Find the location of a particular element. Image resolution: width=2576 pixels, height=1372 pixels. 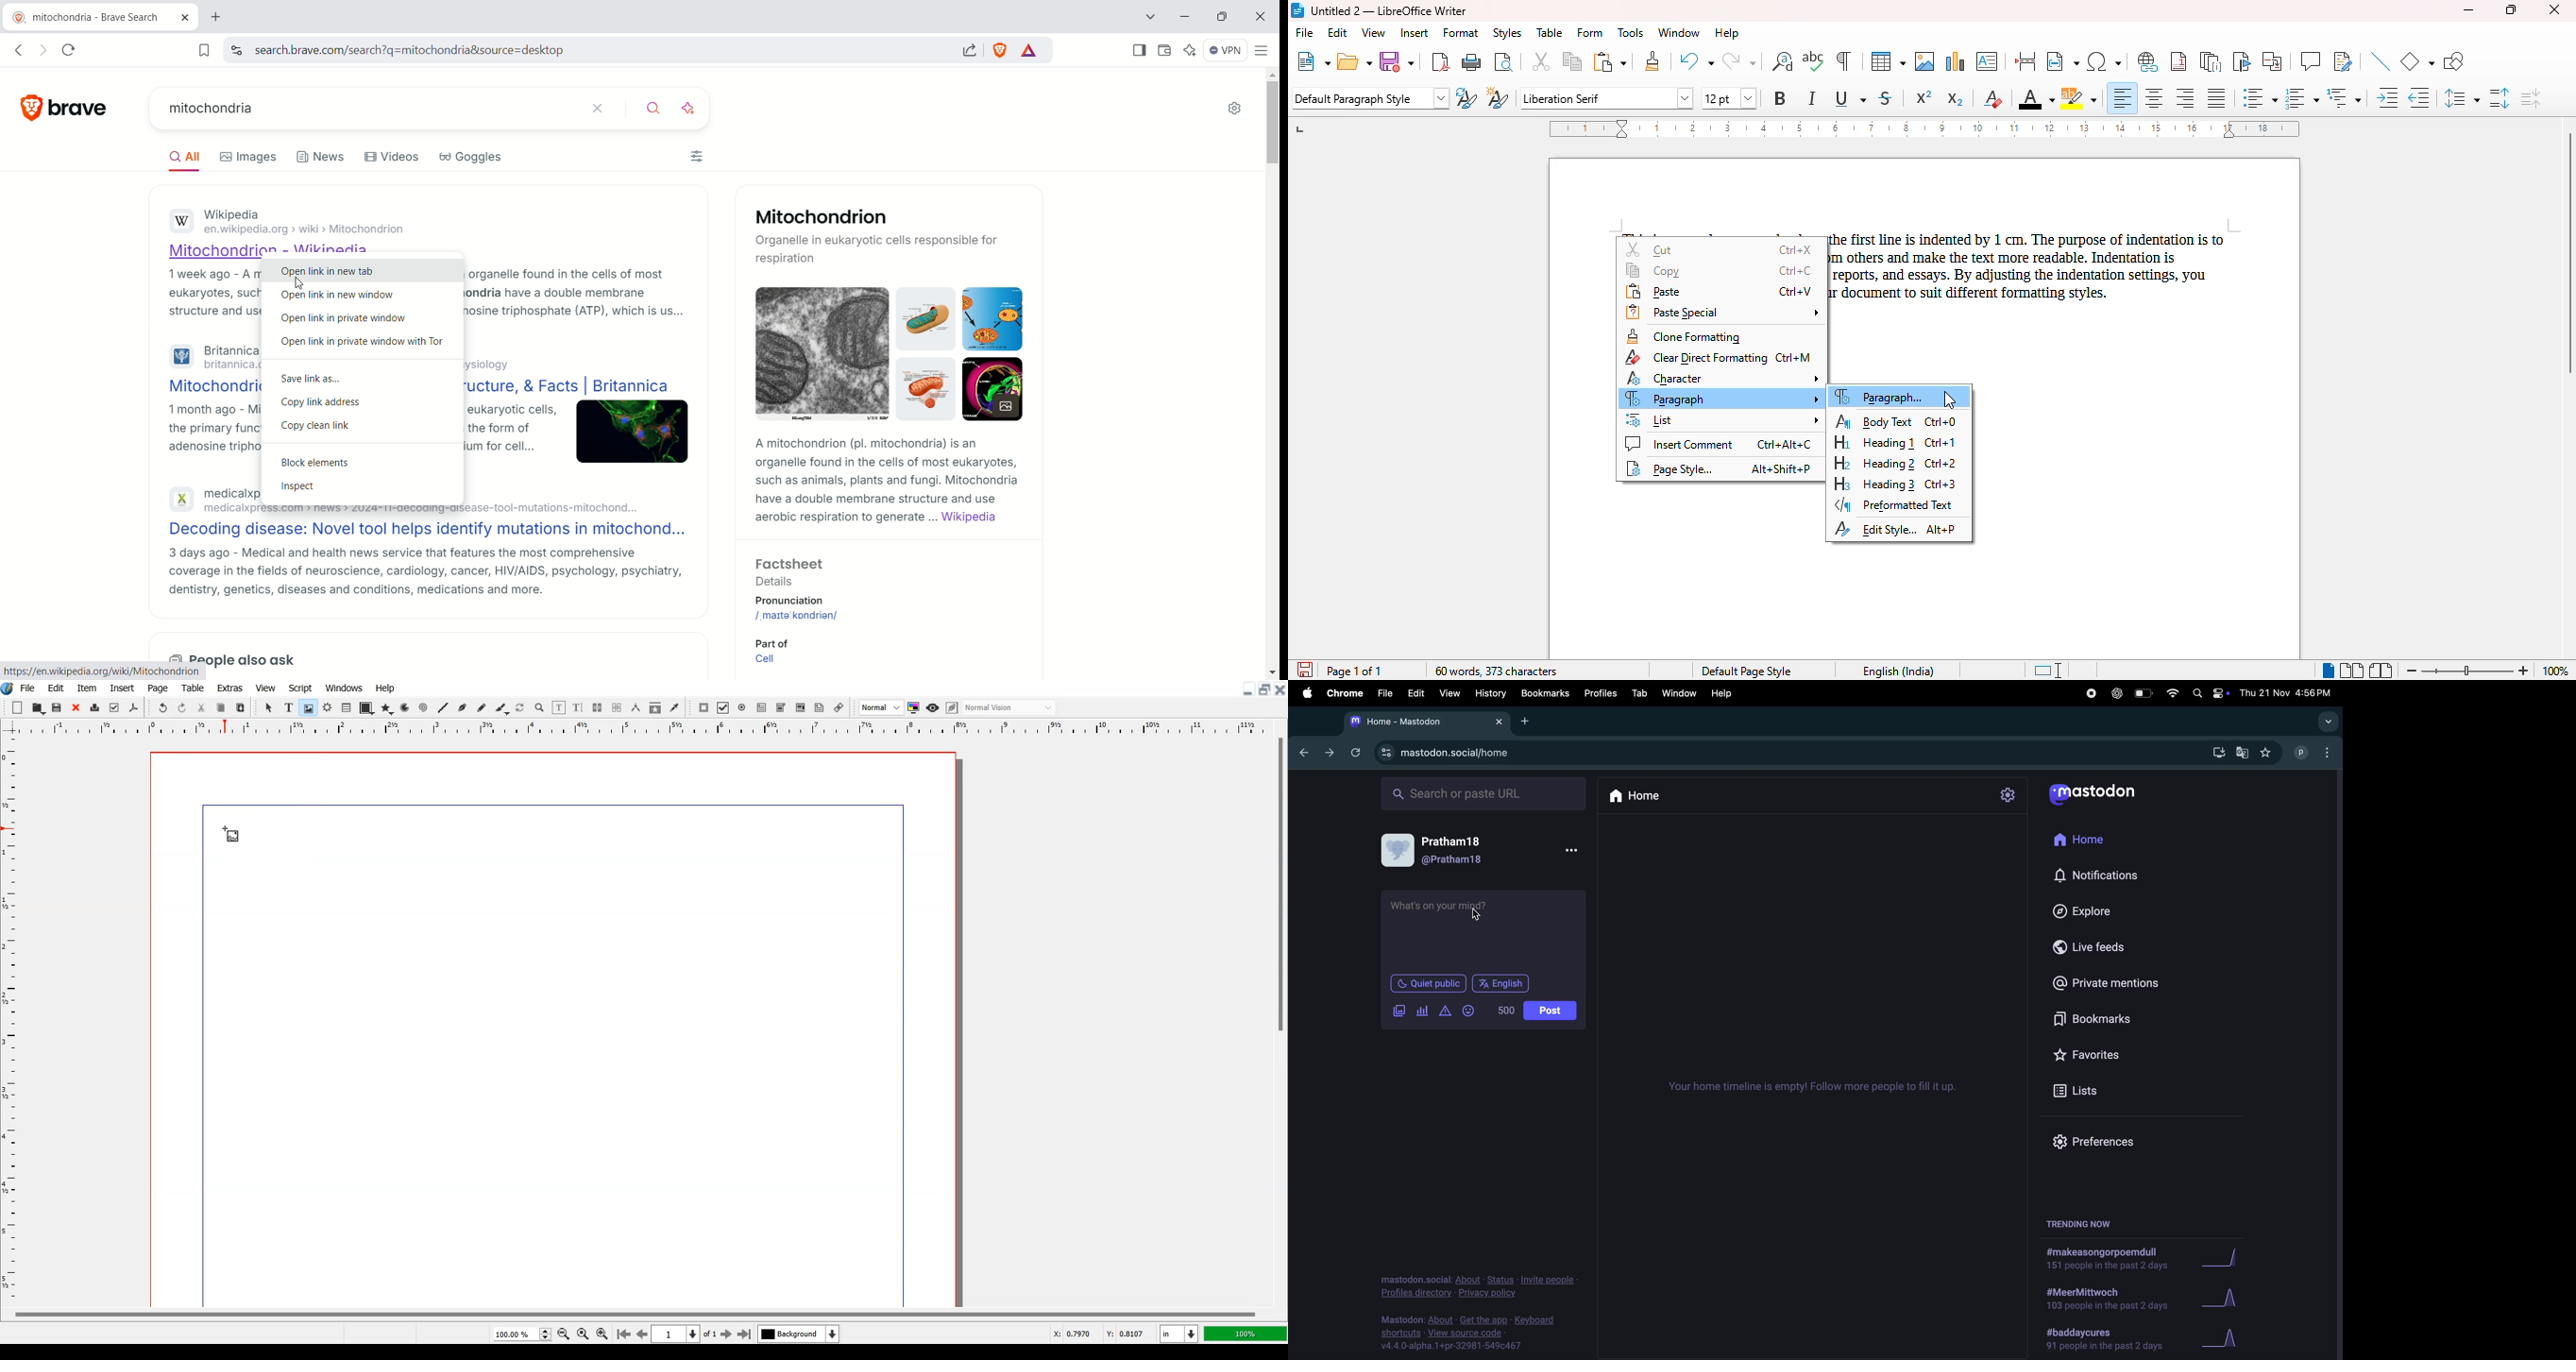

window is located at coordinates (1679, 32).